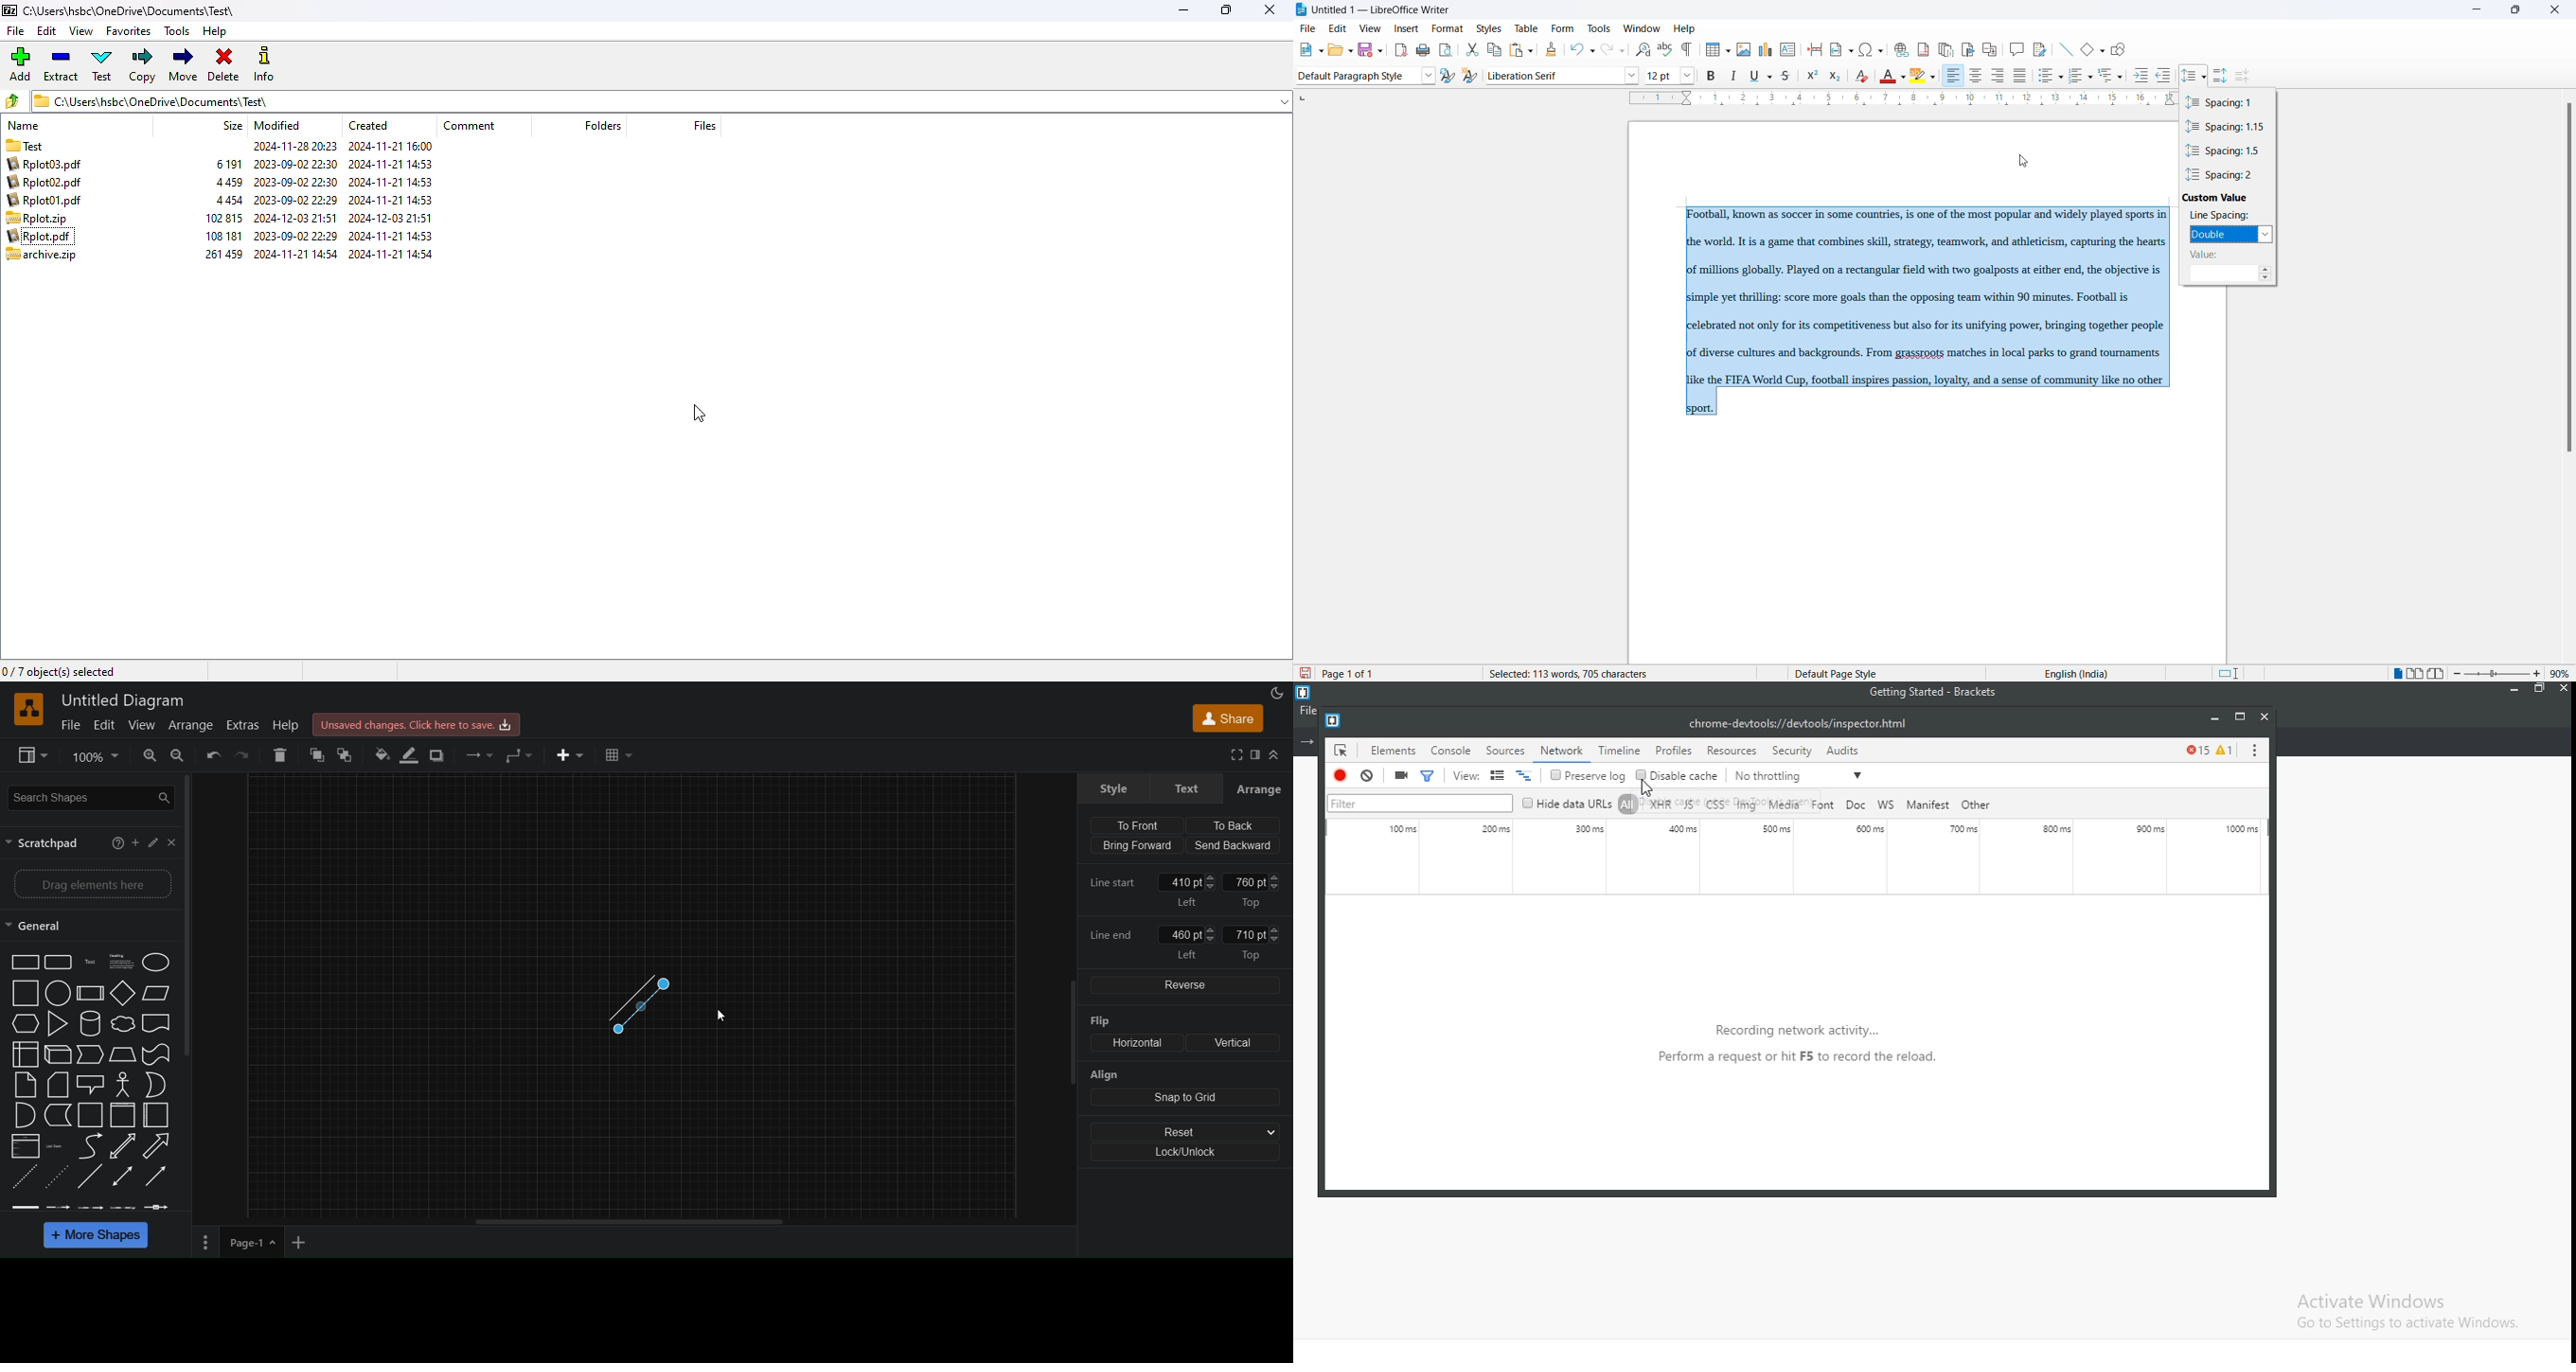  What do you see at coordinates (468, 125) in the screenshot?
I see `comment` at bounding box center [468, 125].